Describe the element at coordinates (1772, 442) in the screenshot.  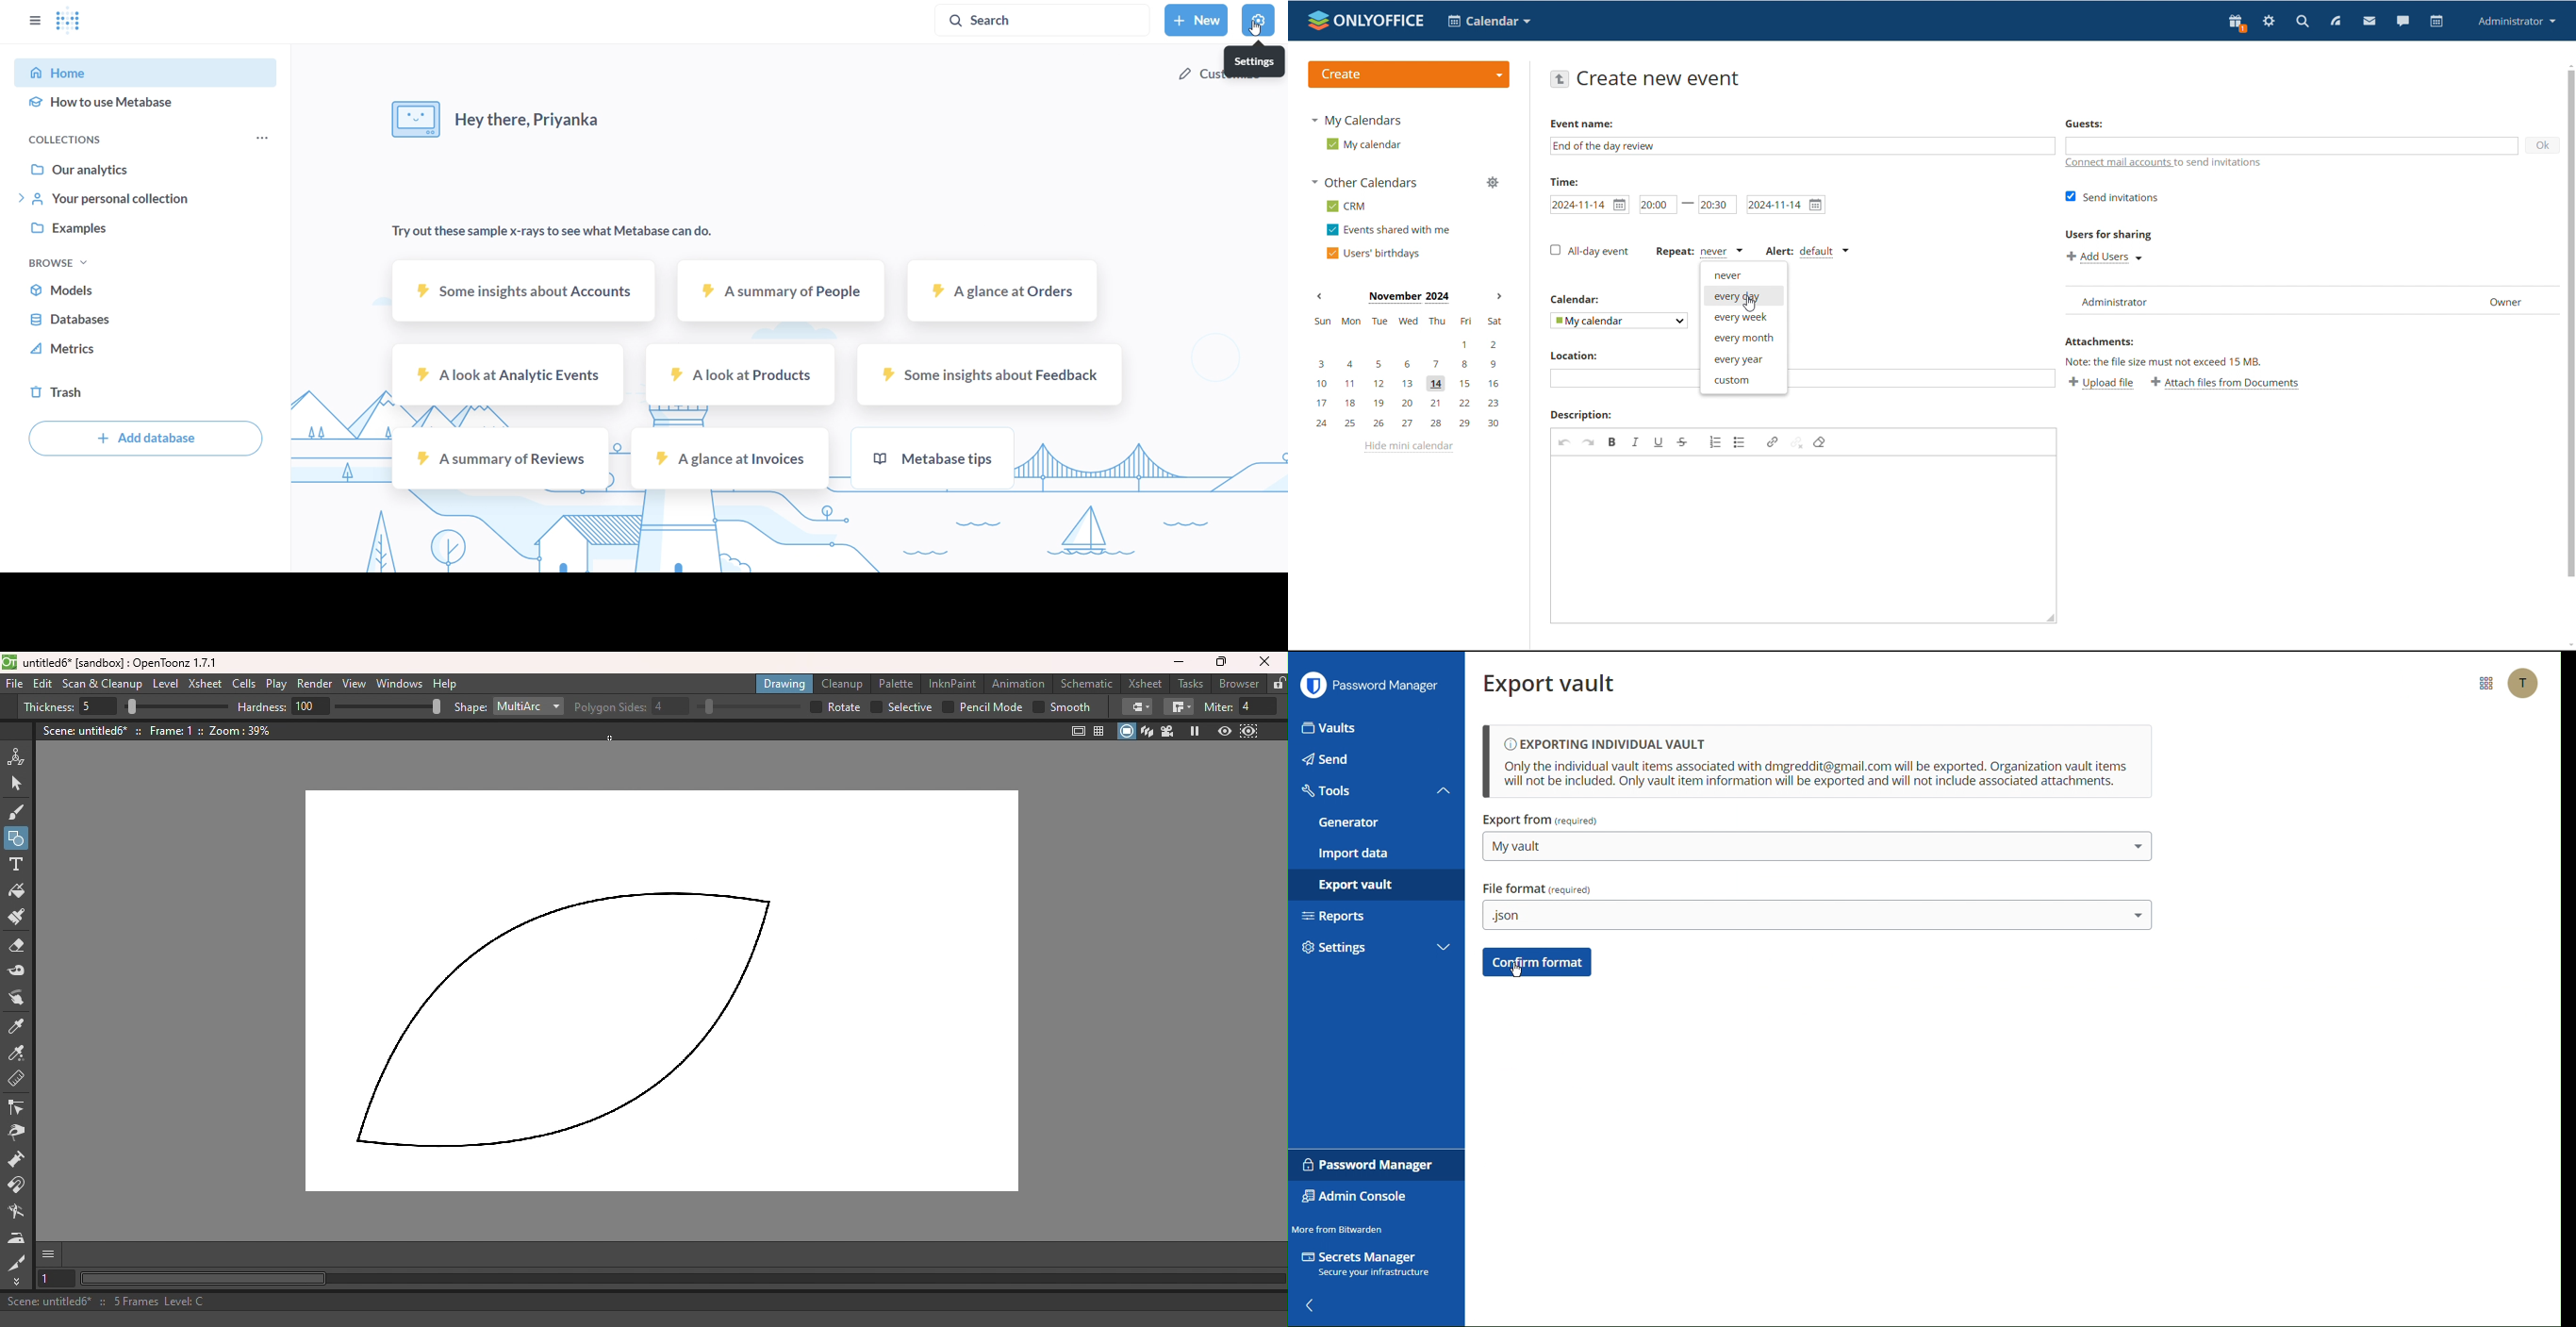
I see `link` at that location.